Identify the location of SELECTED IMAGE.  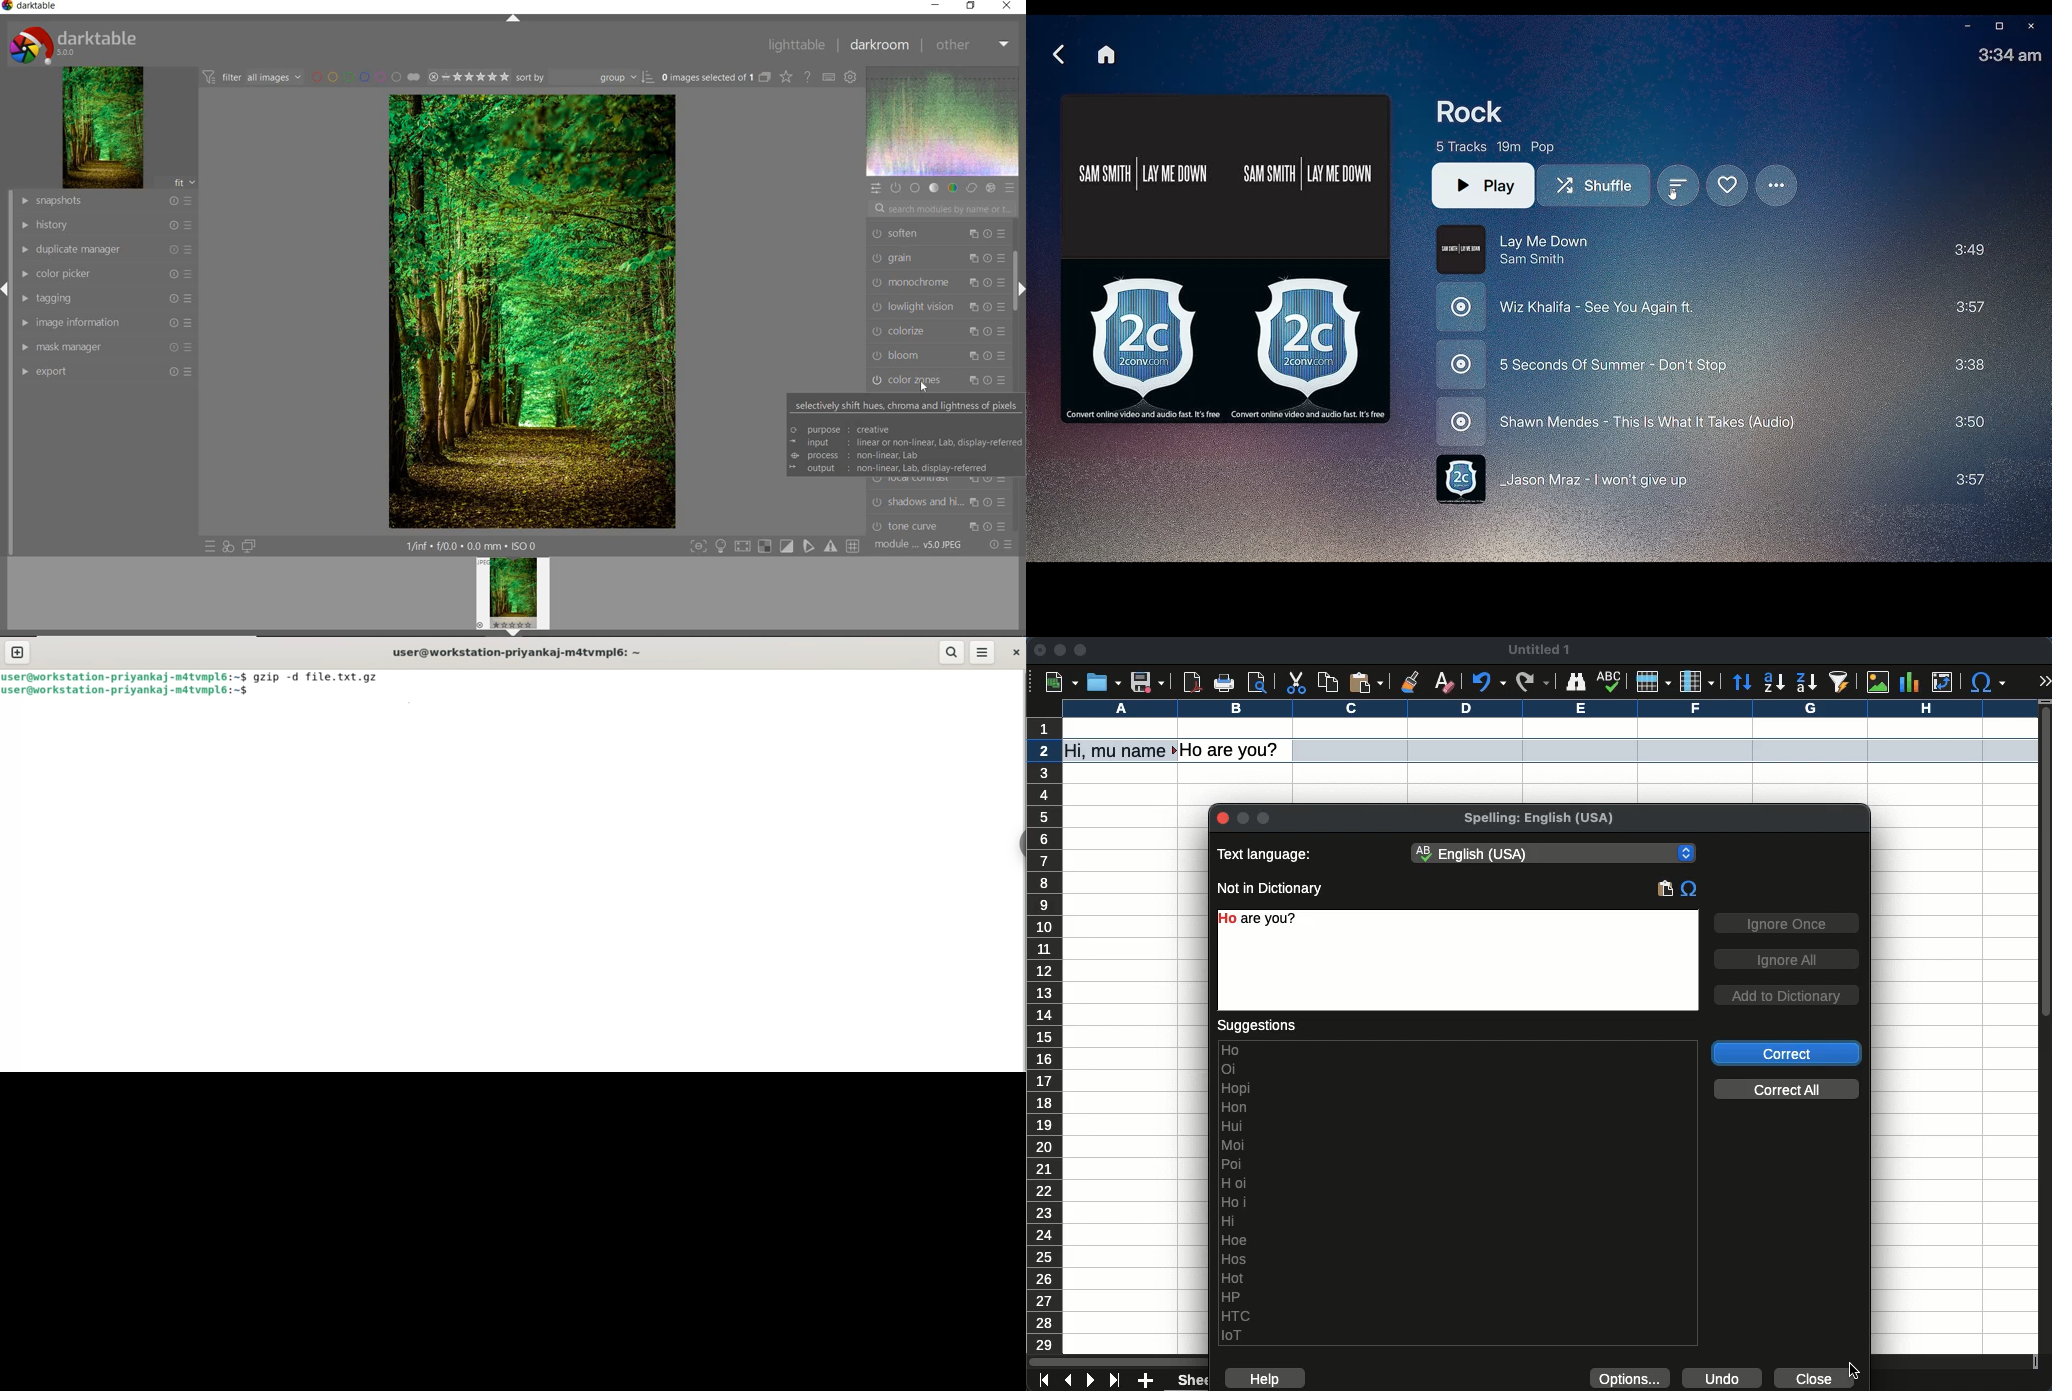
(533, 311).